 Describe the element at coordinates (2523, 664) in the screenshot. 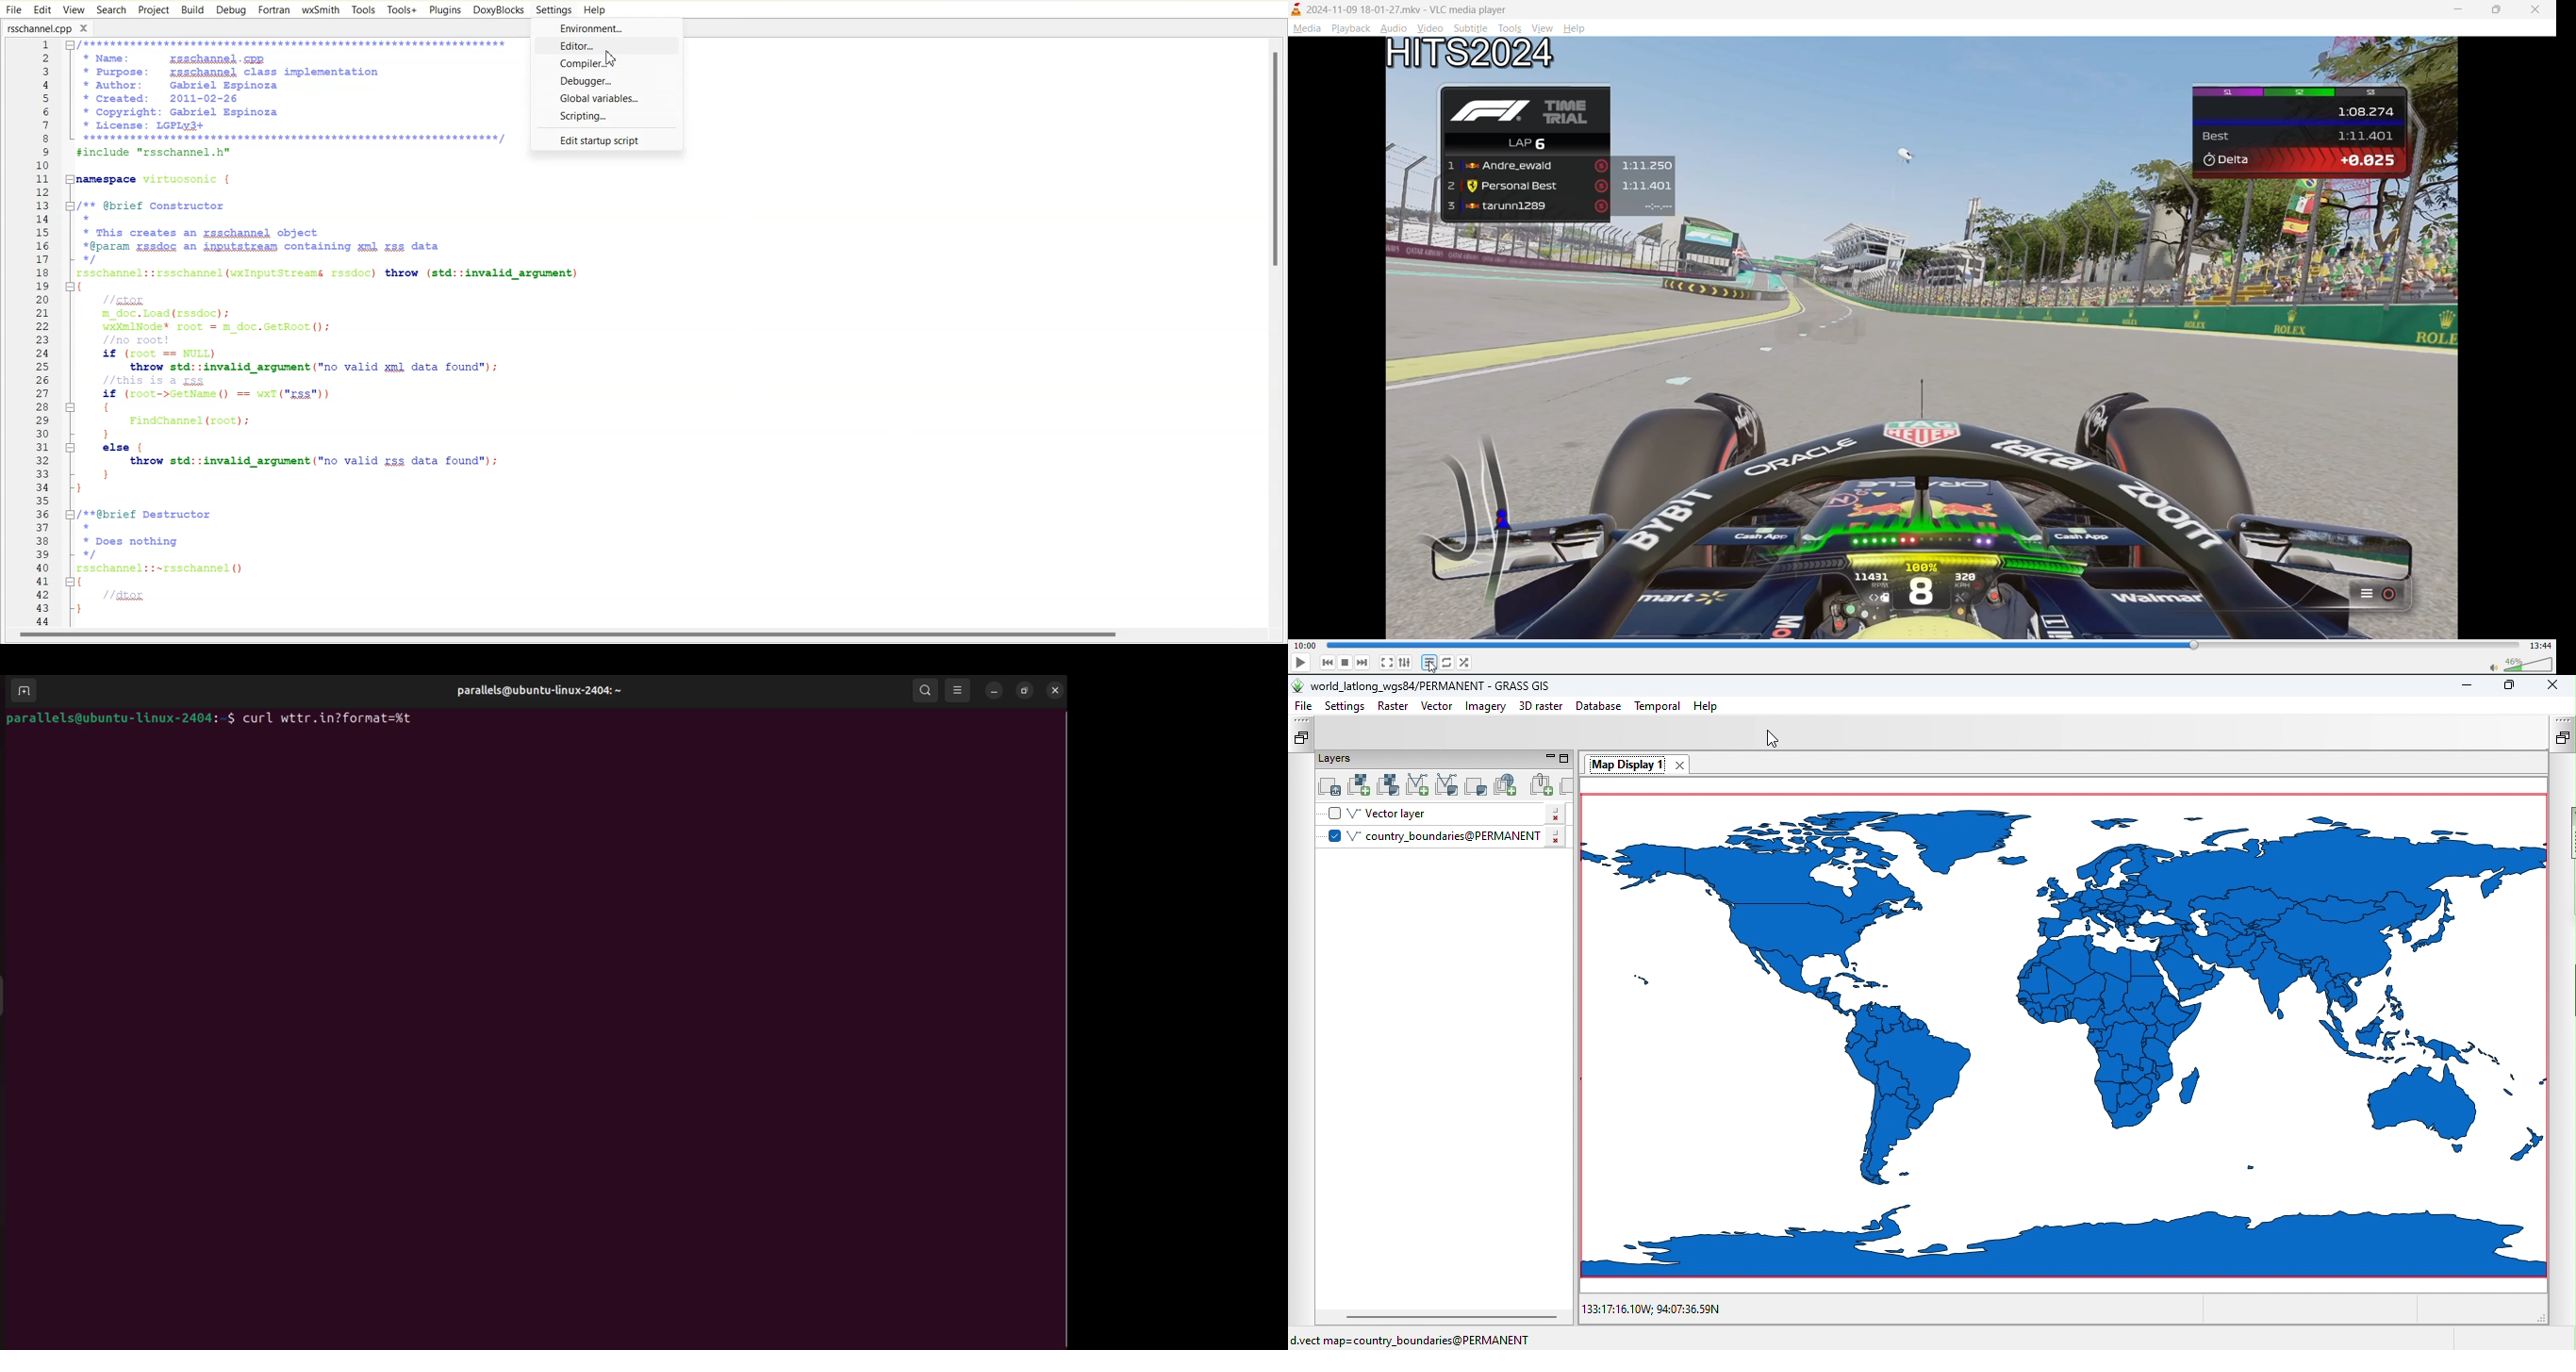

I see `volume` at that location.